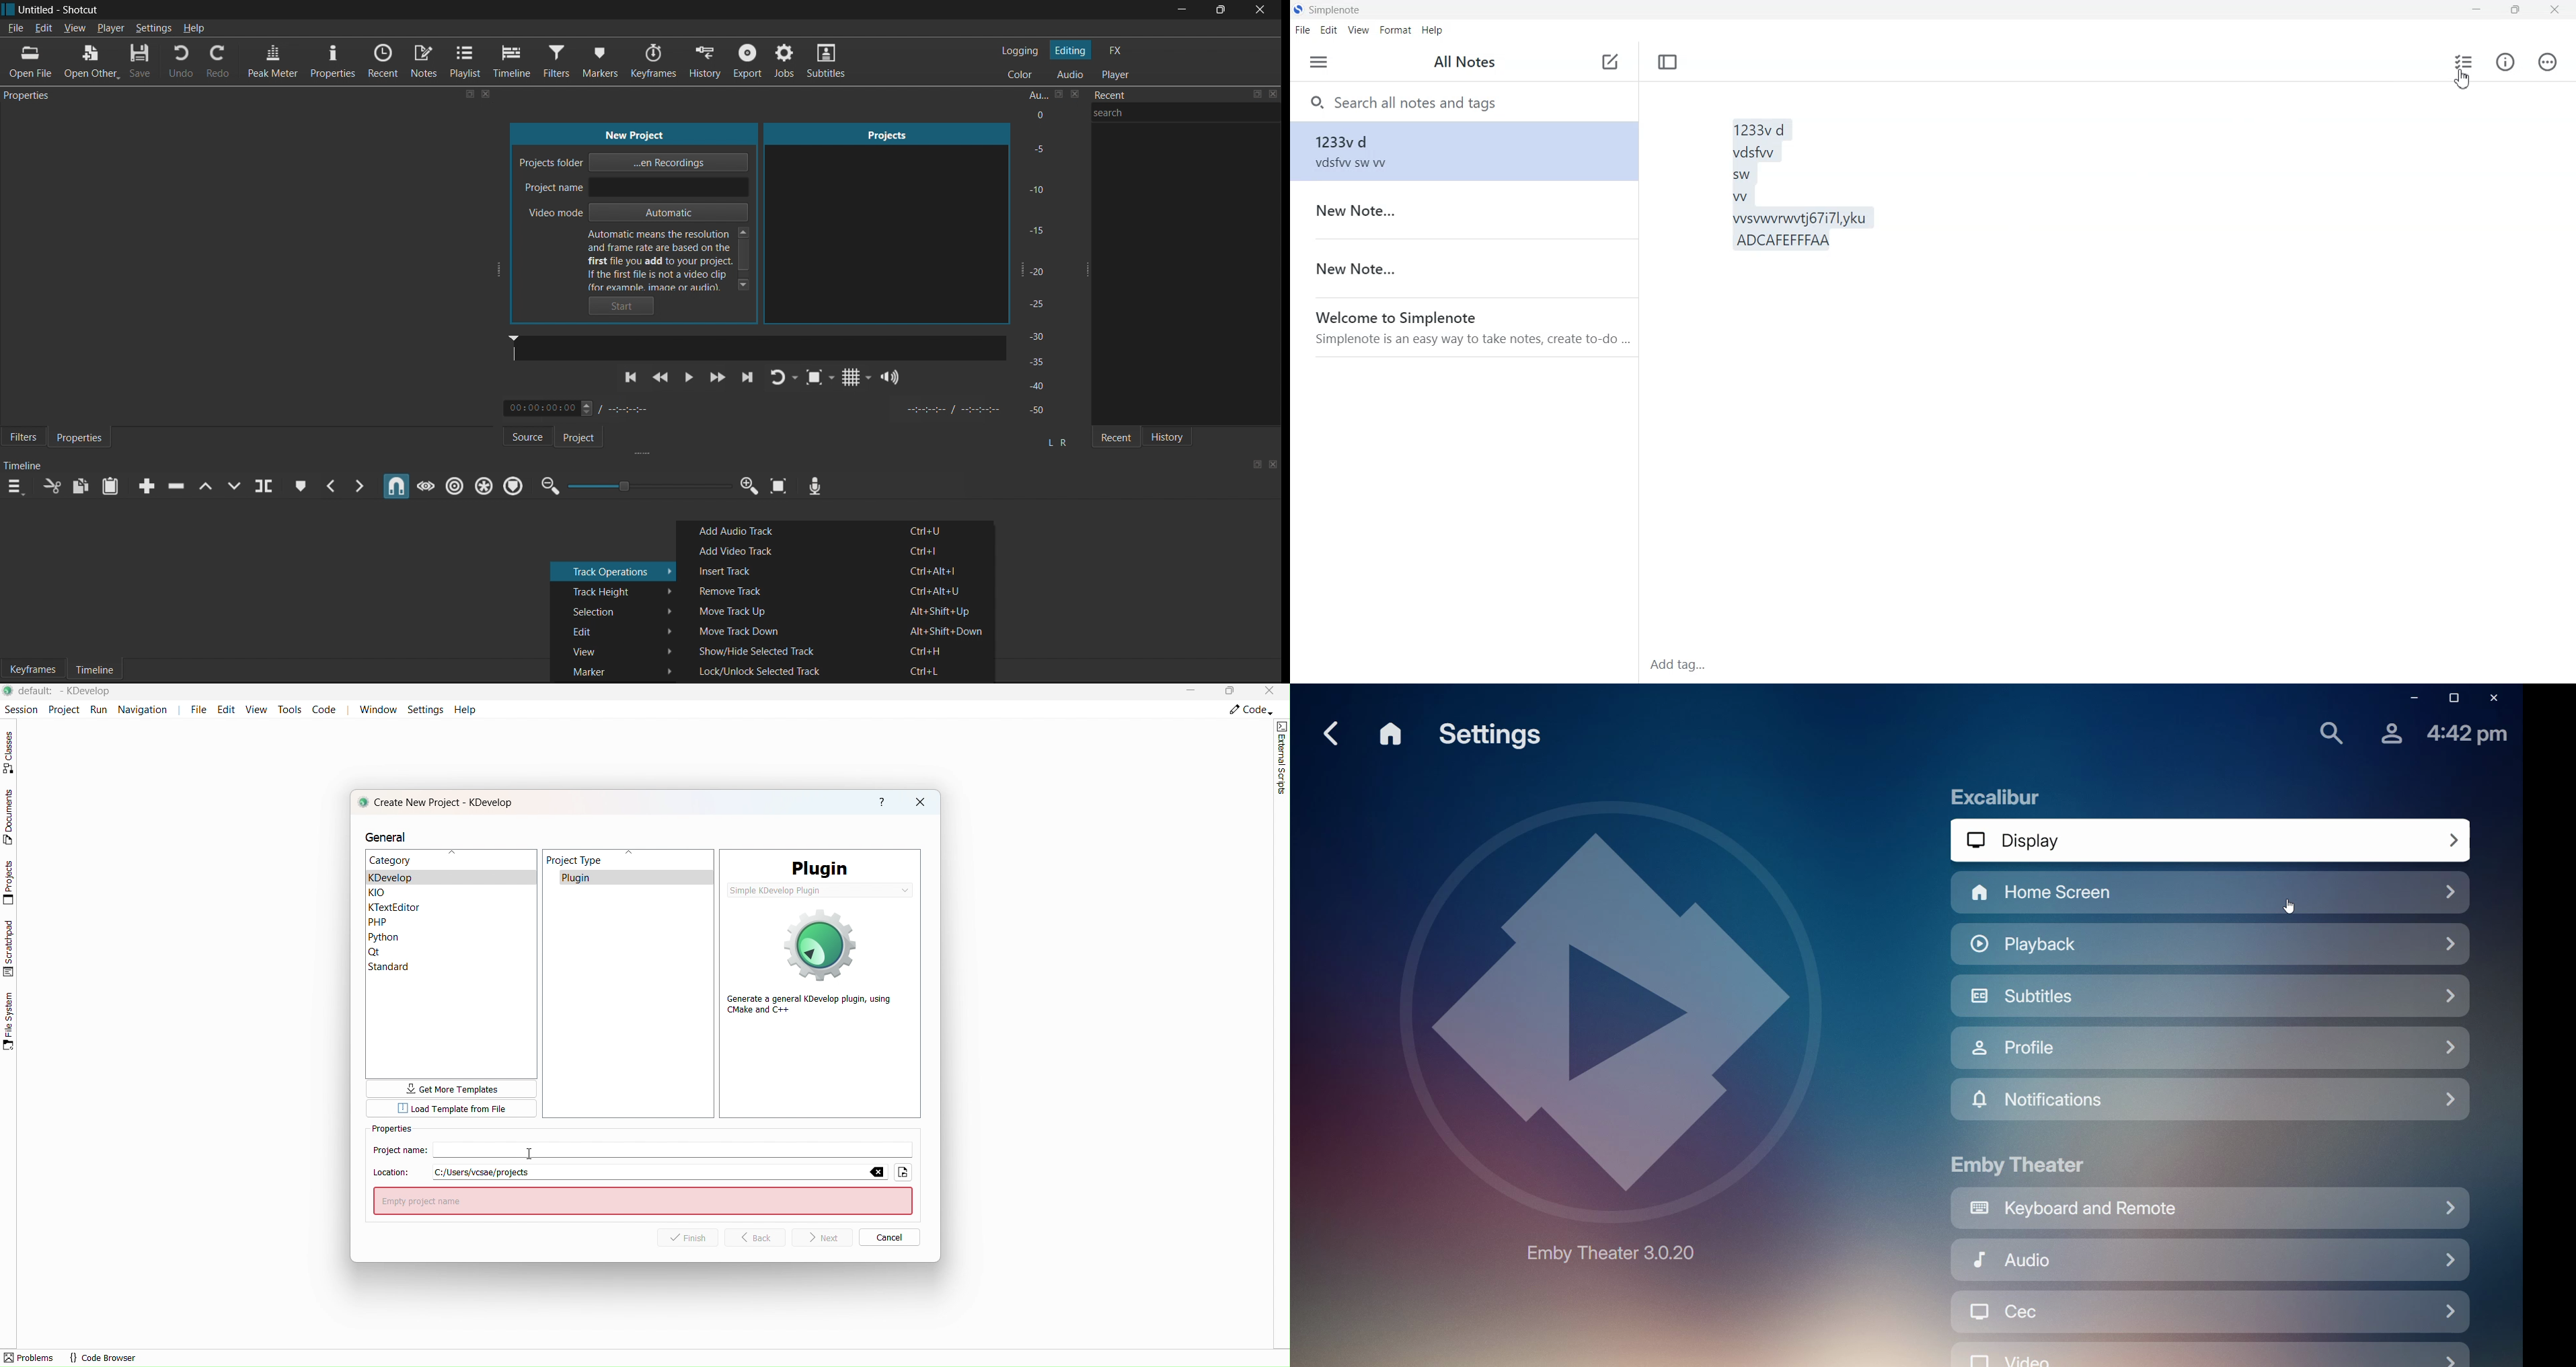  What do you see at coordinates (1282, 758) in the screenshot?
I see `External script` at bounding box center [1282, 758].